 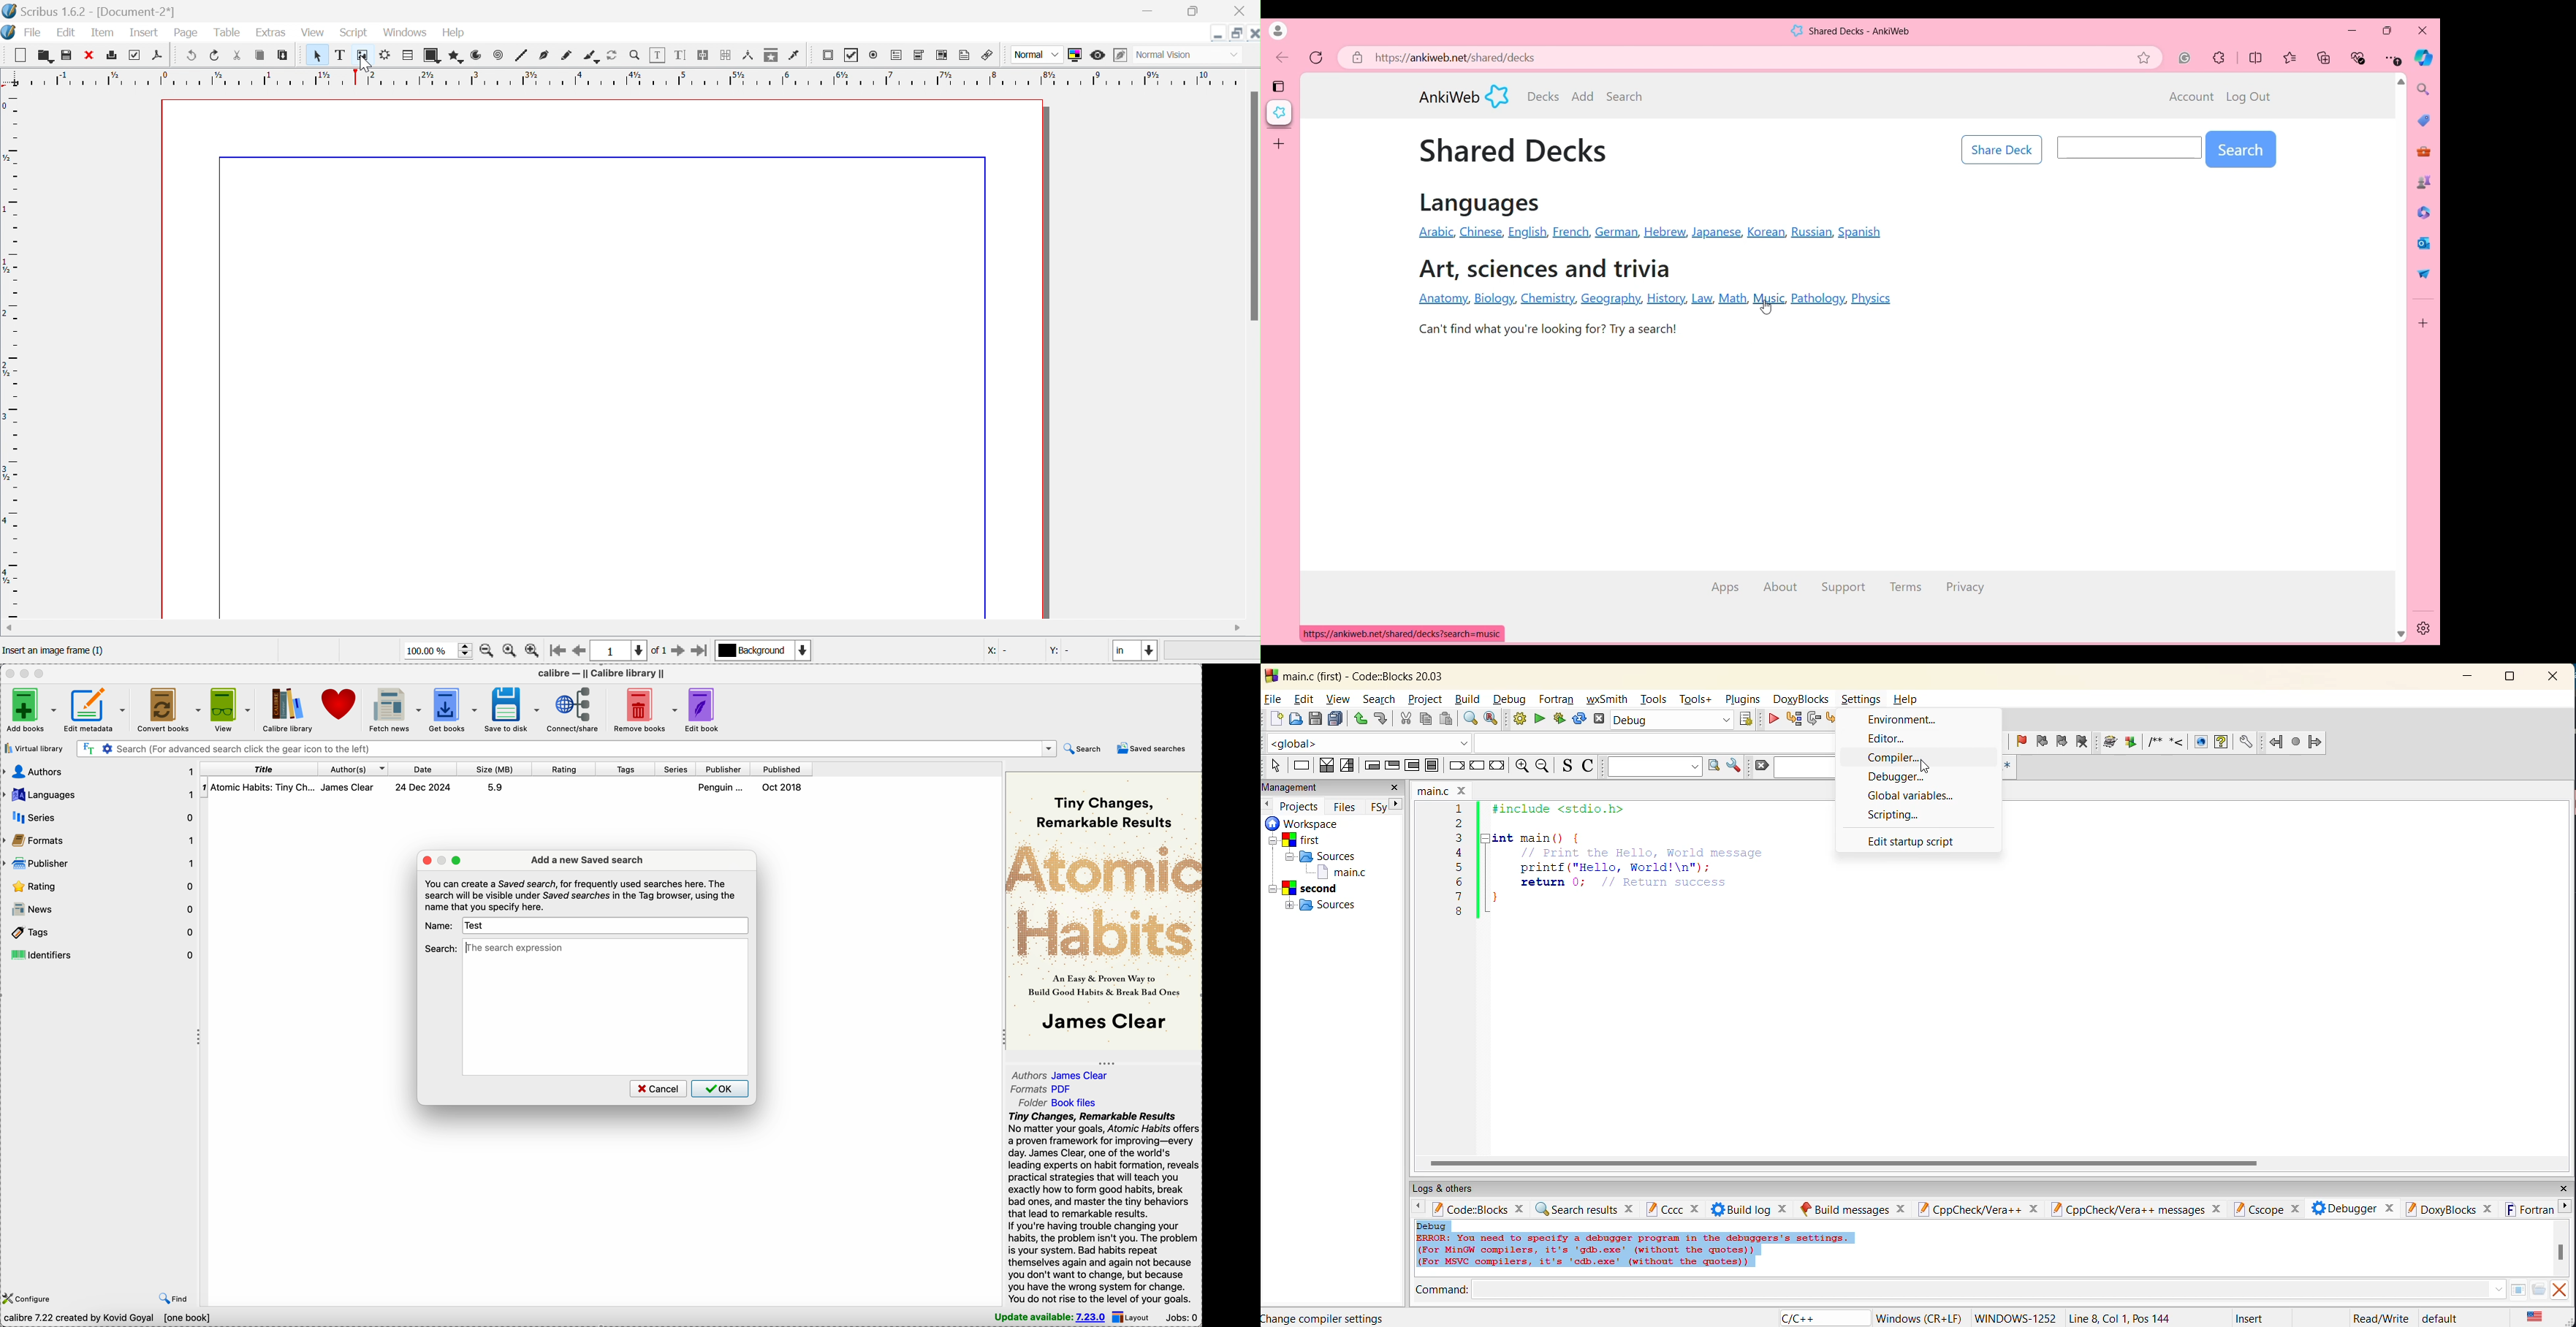 What do you see at coordinates (363, 65) in the screenshot?
I see `cursor` at bounding box center [363, 65].